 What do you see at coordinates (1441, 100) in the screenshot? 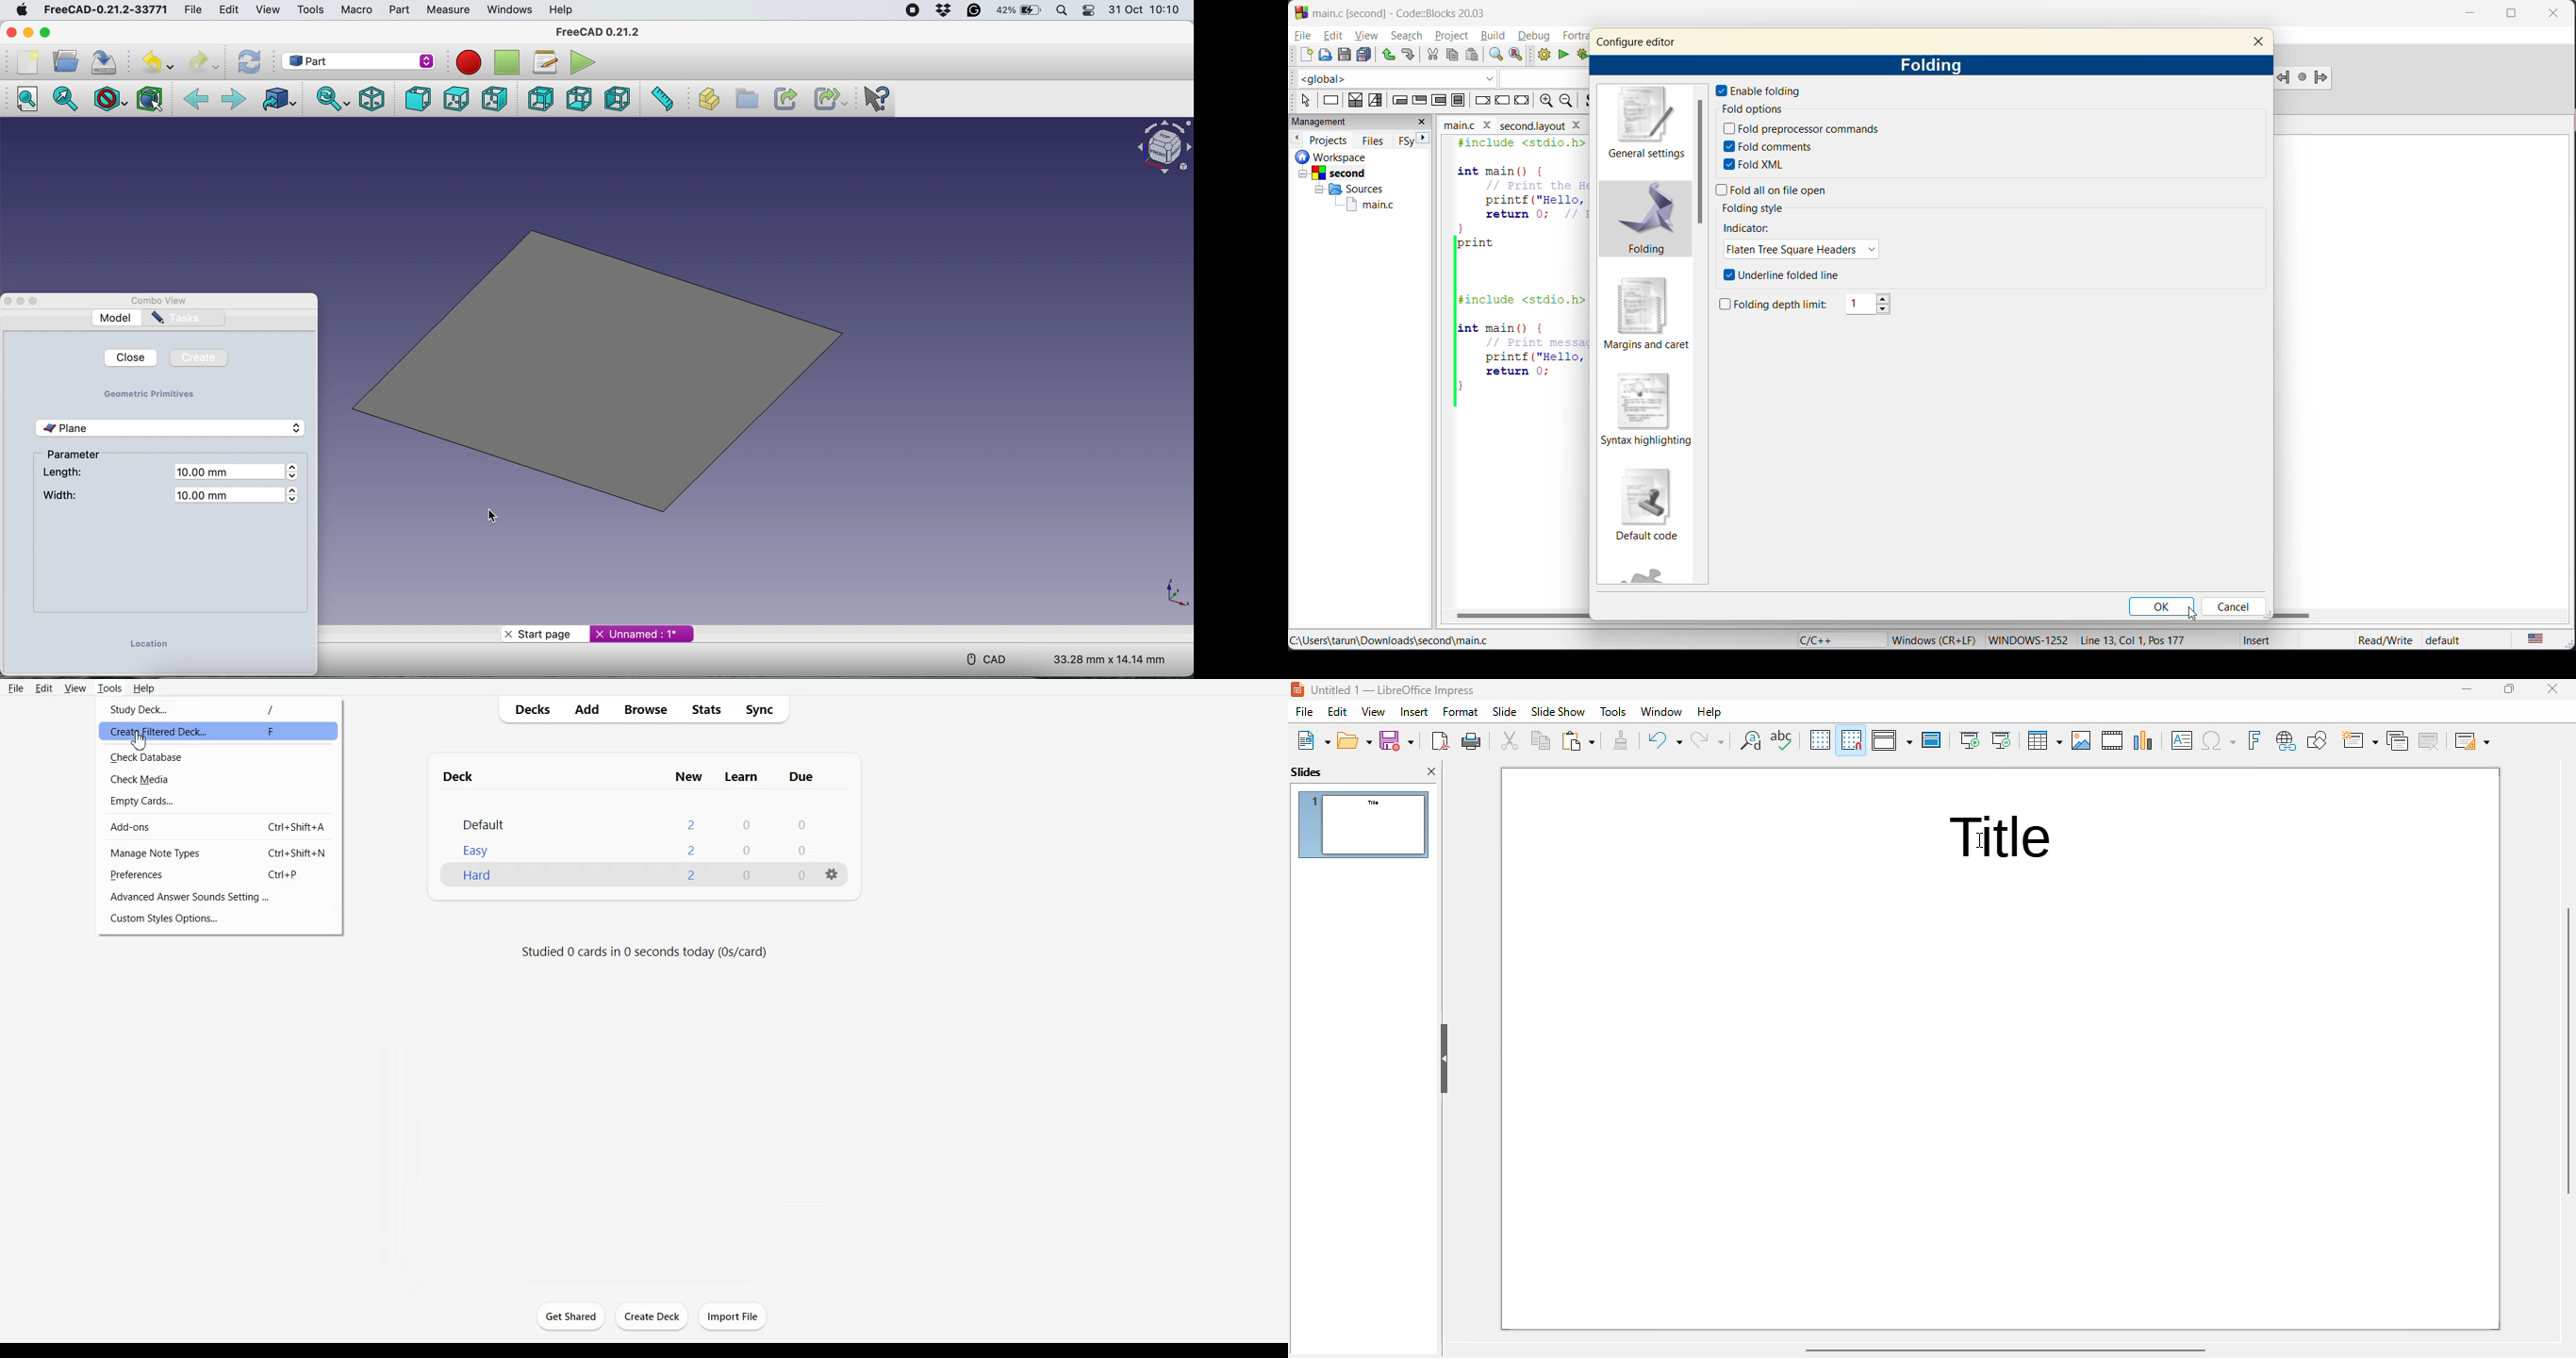
I see `counting loop` at bounding box center [1441, 100].